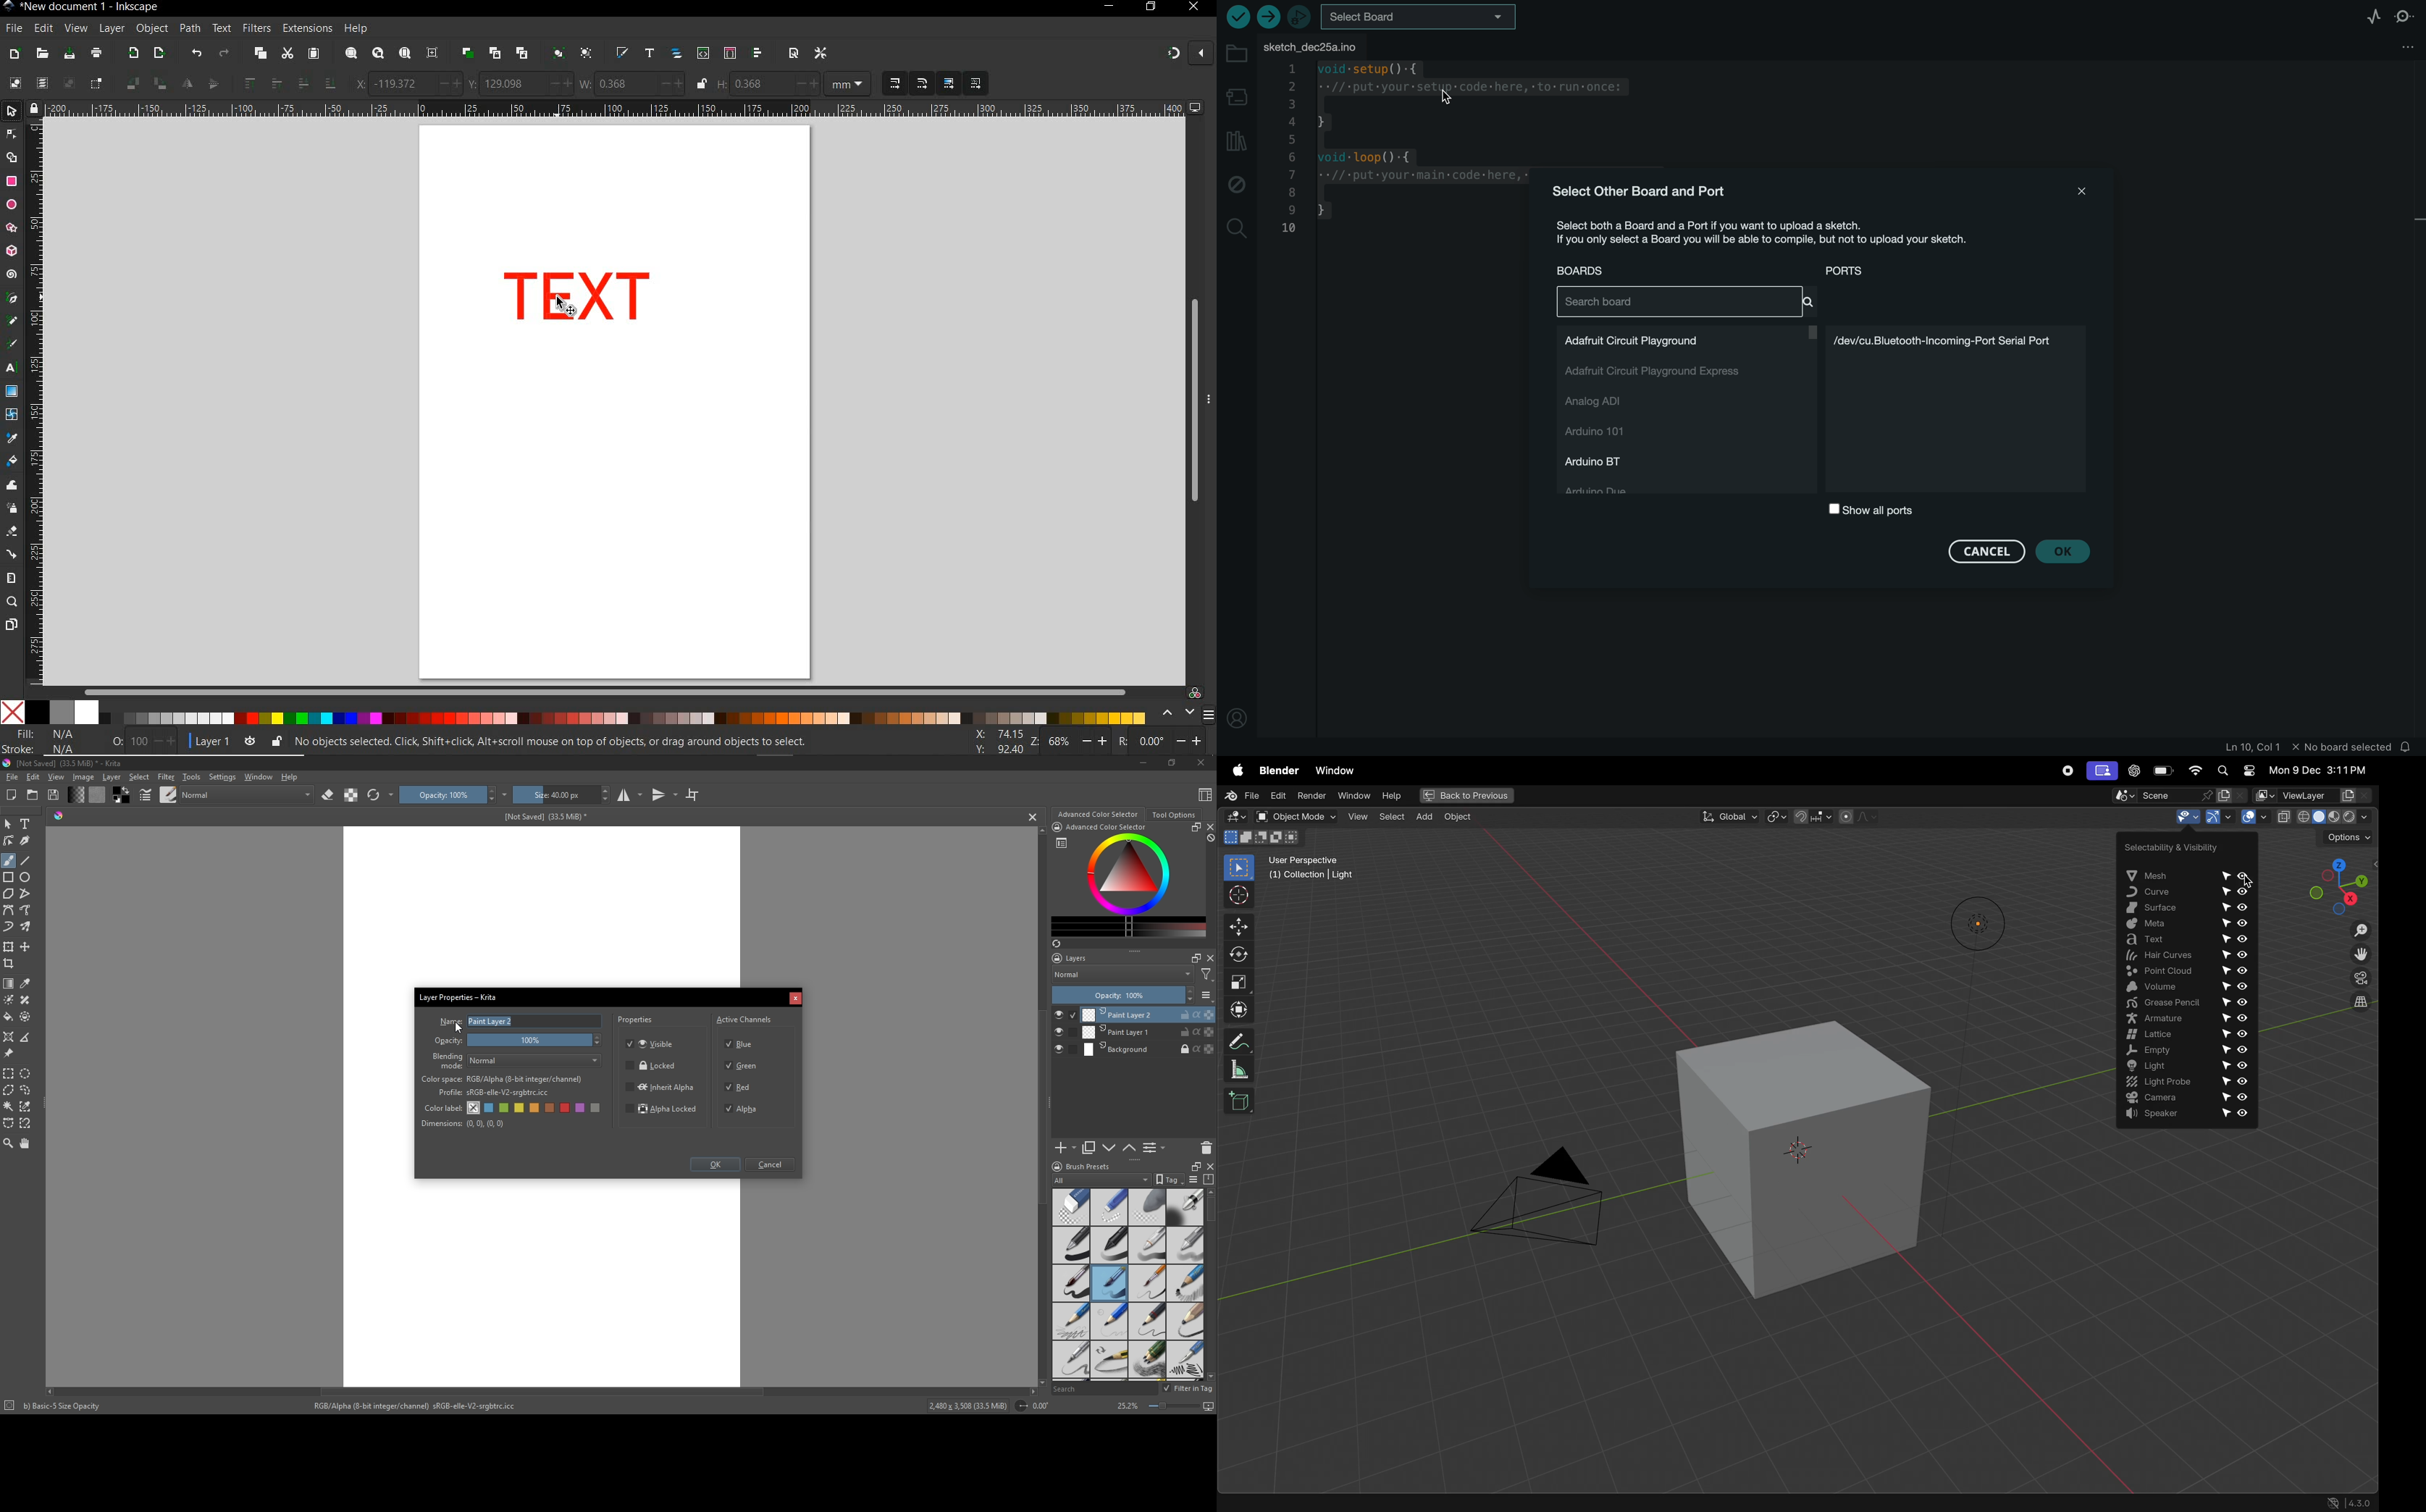  What do you see at coordinates (2325, 817) in the screenshot?
I see `view shading` at bounding box center [2325, 817].